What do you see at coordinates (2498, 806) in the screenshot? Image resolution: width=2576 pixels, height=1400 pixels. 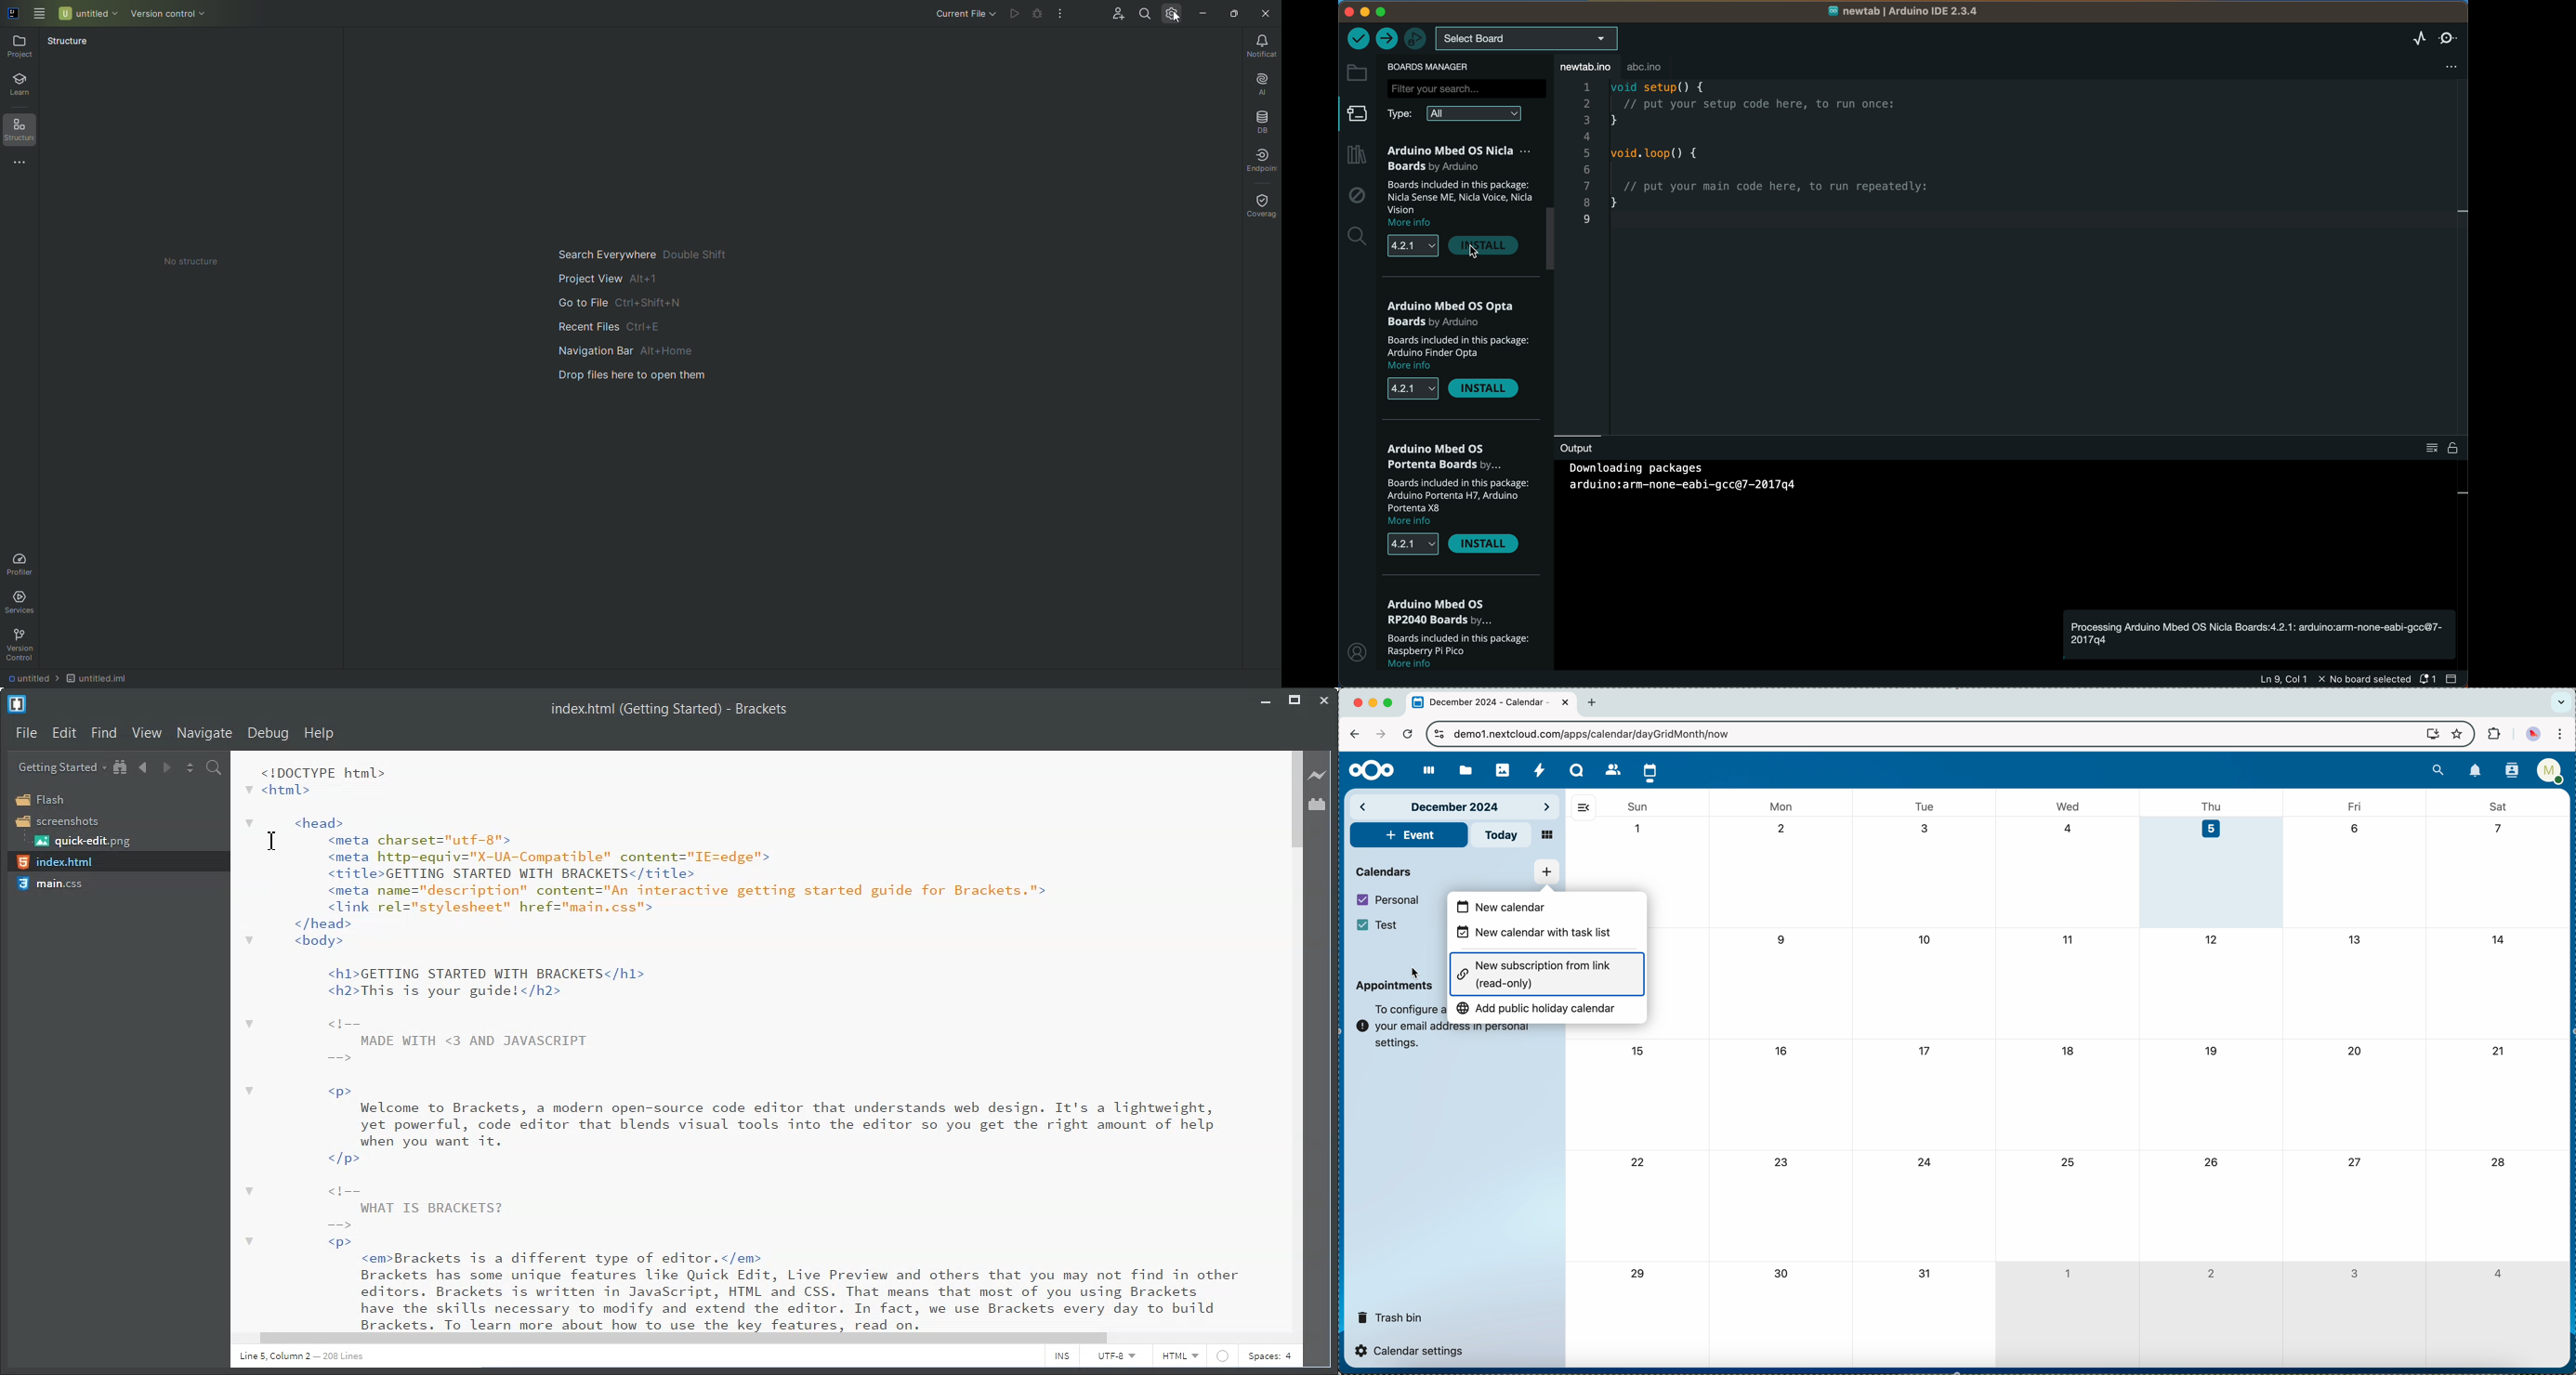 I see `sat` at bounding box center [2498, 806].